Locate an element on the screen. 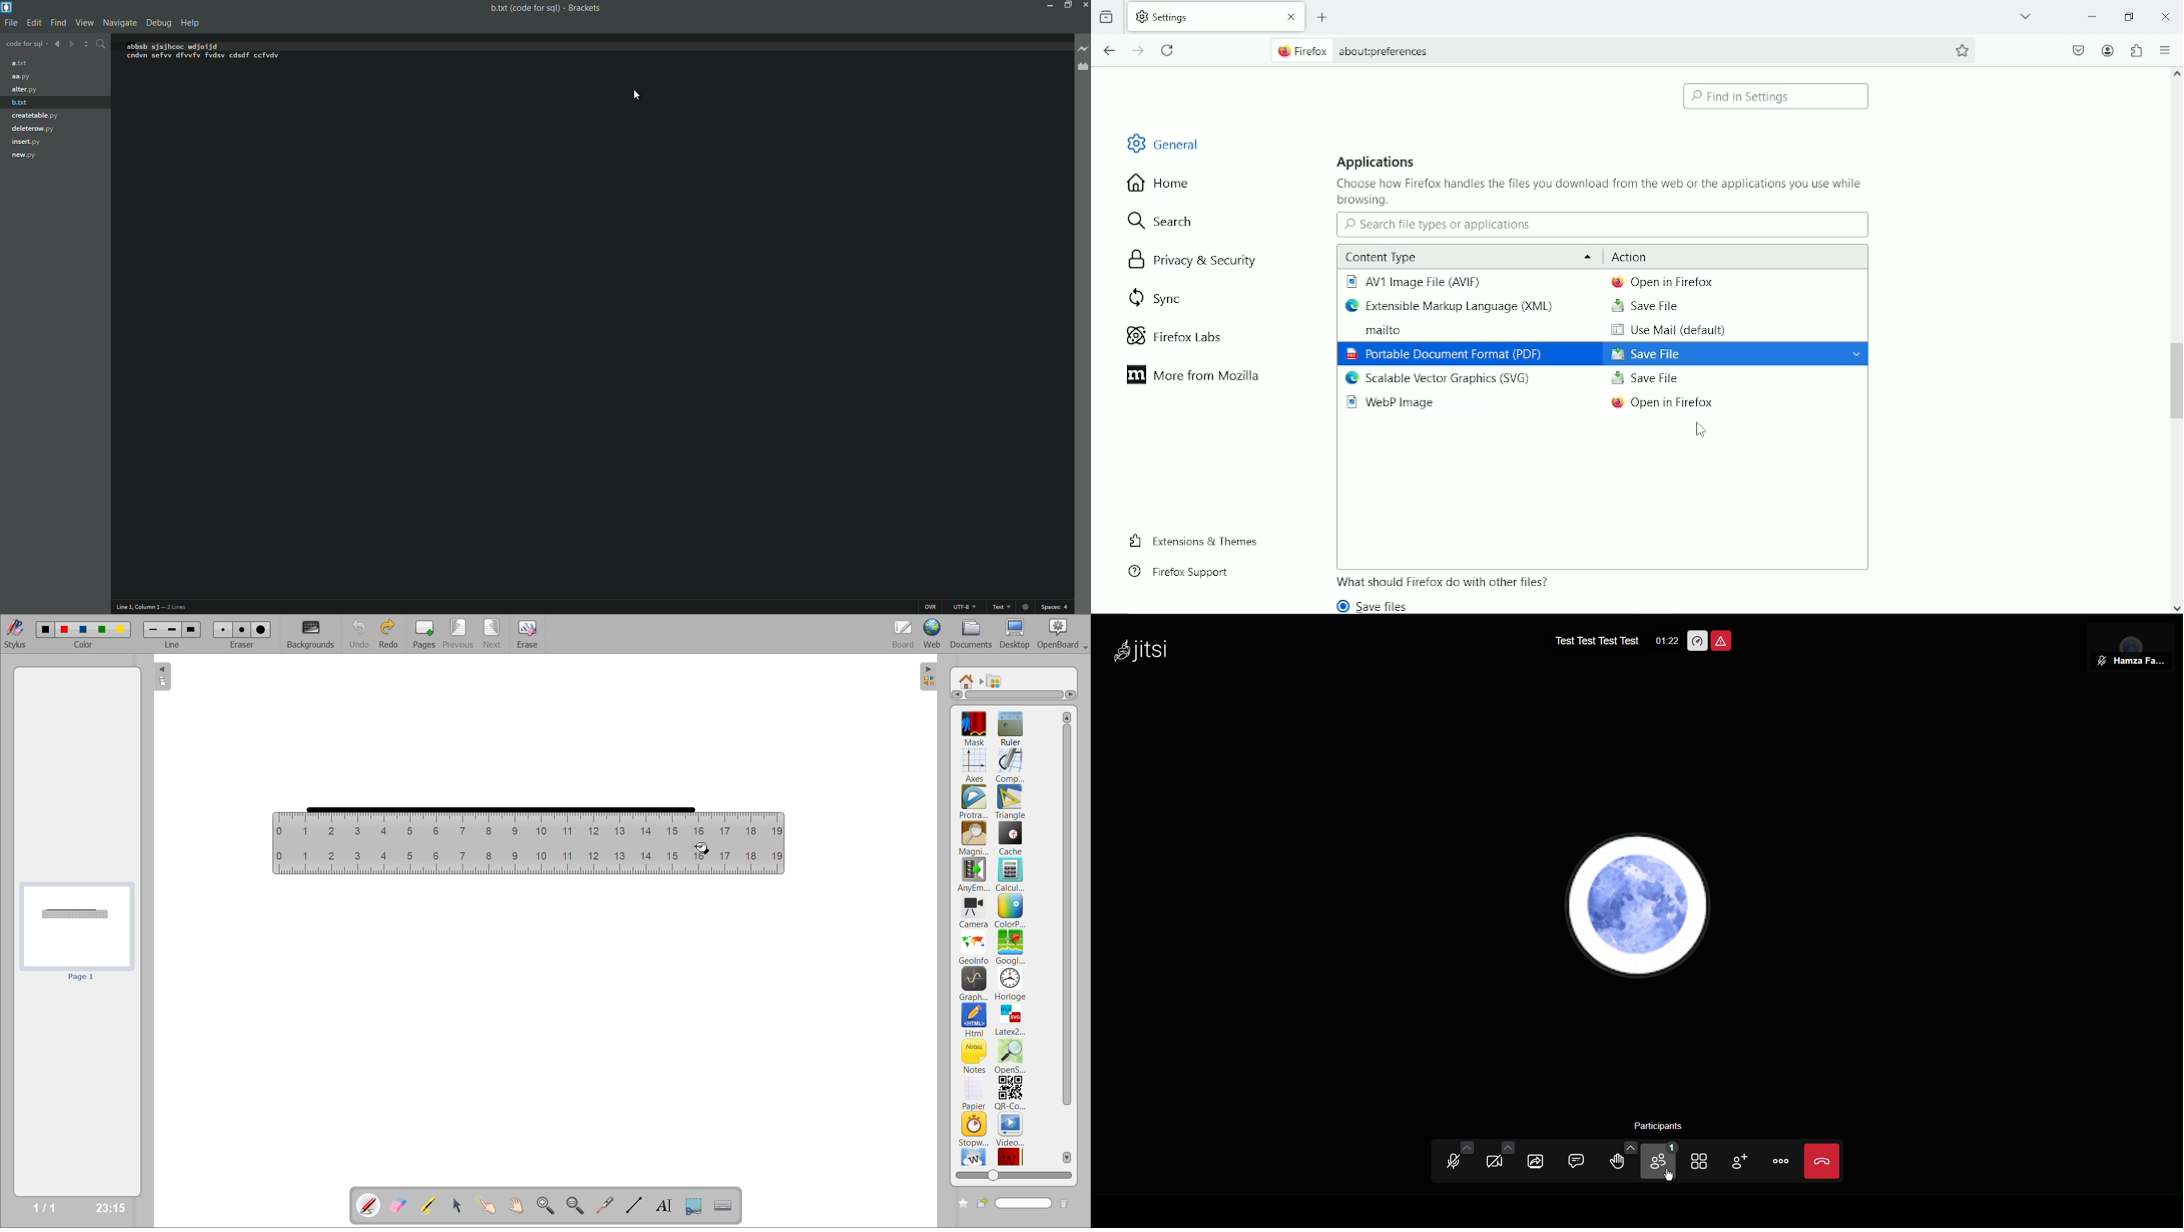 This screenshot has height=1232, width=2184. Save file is located at coordinates (1645, 379).